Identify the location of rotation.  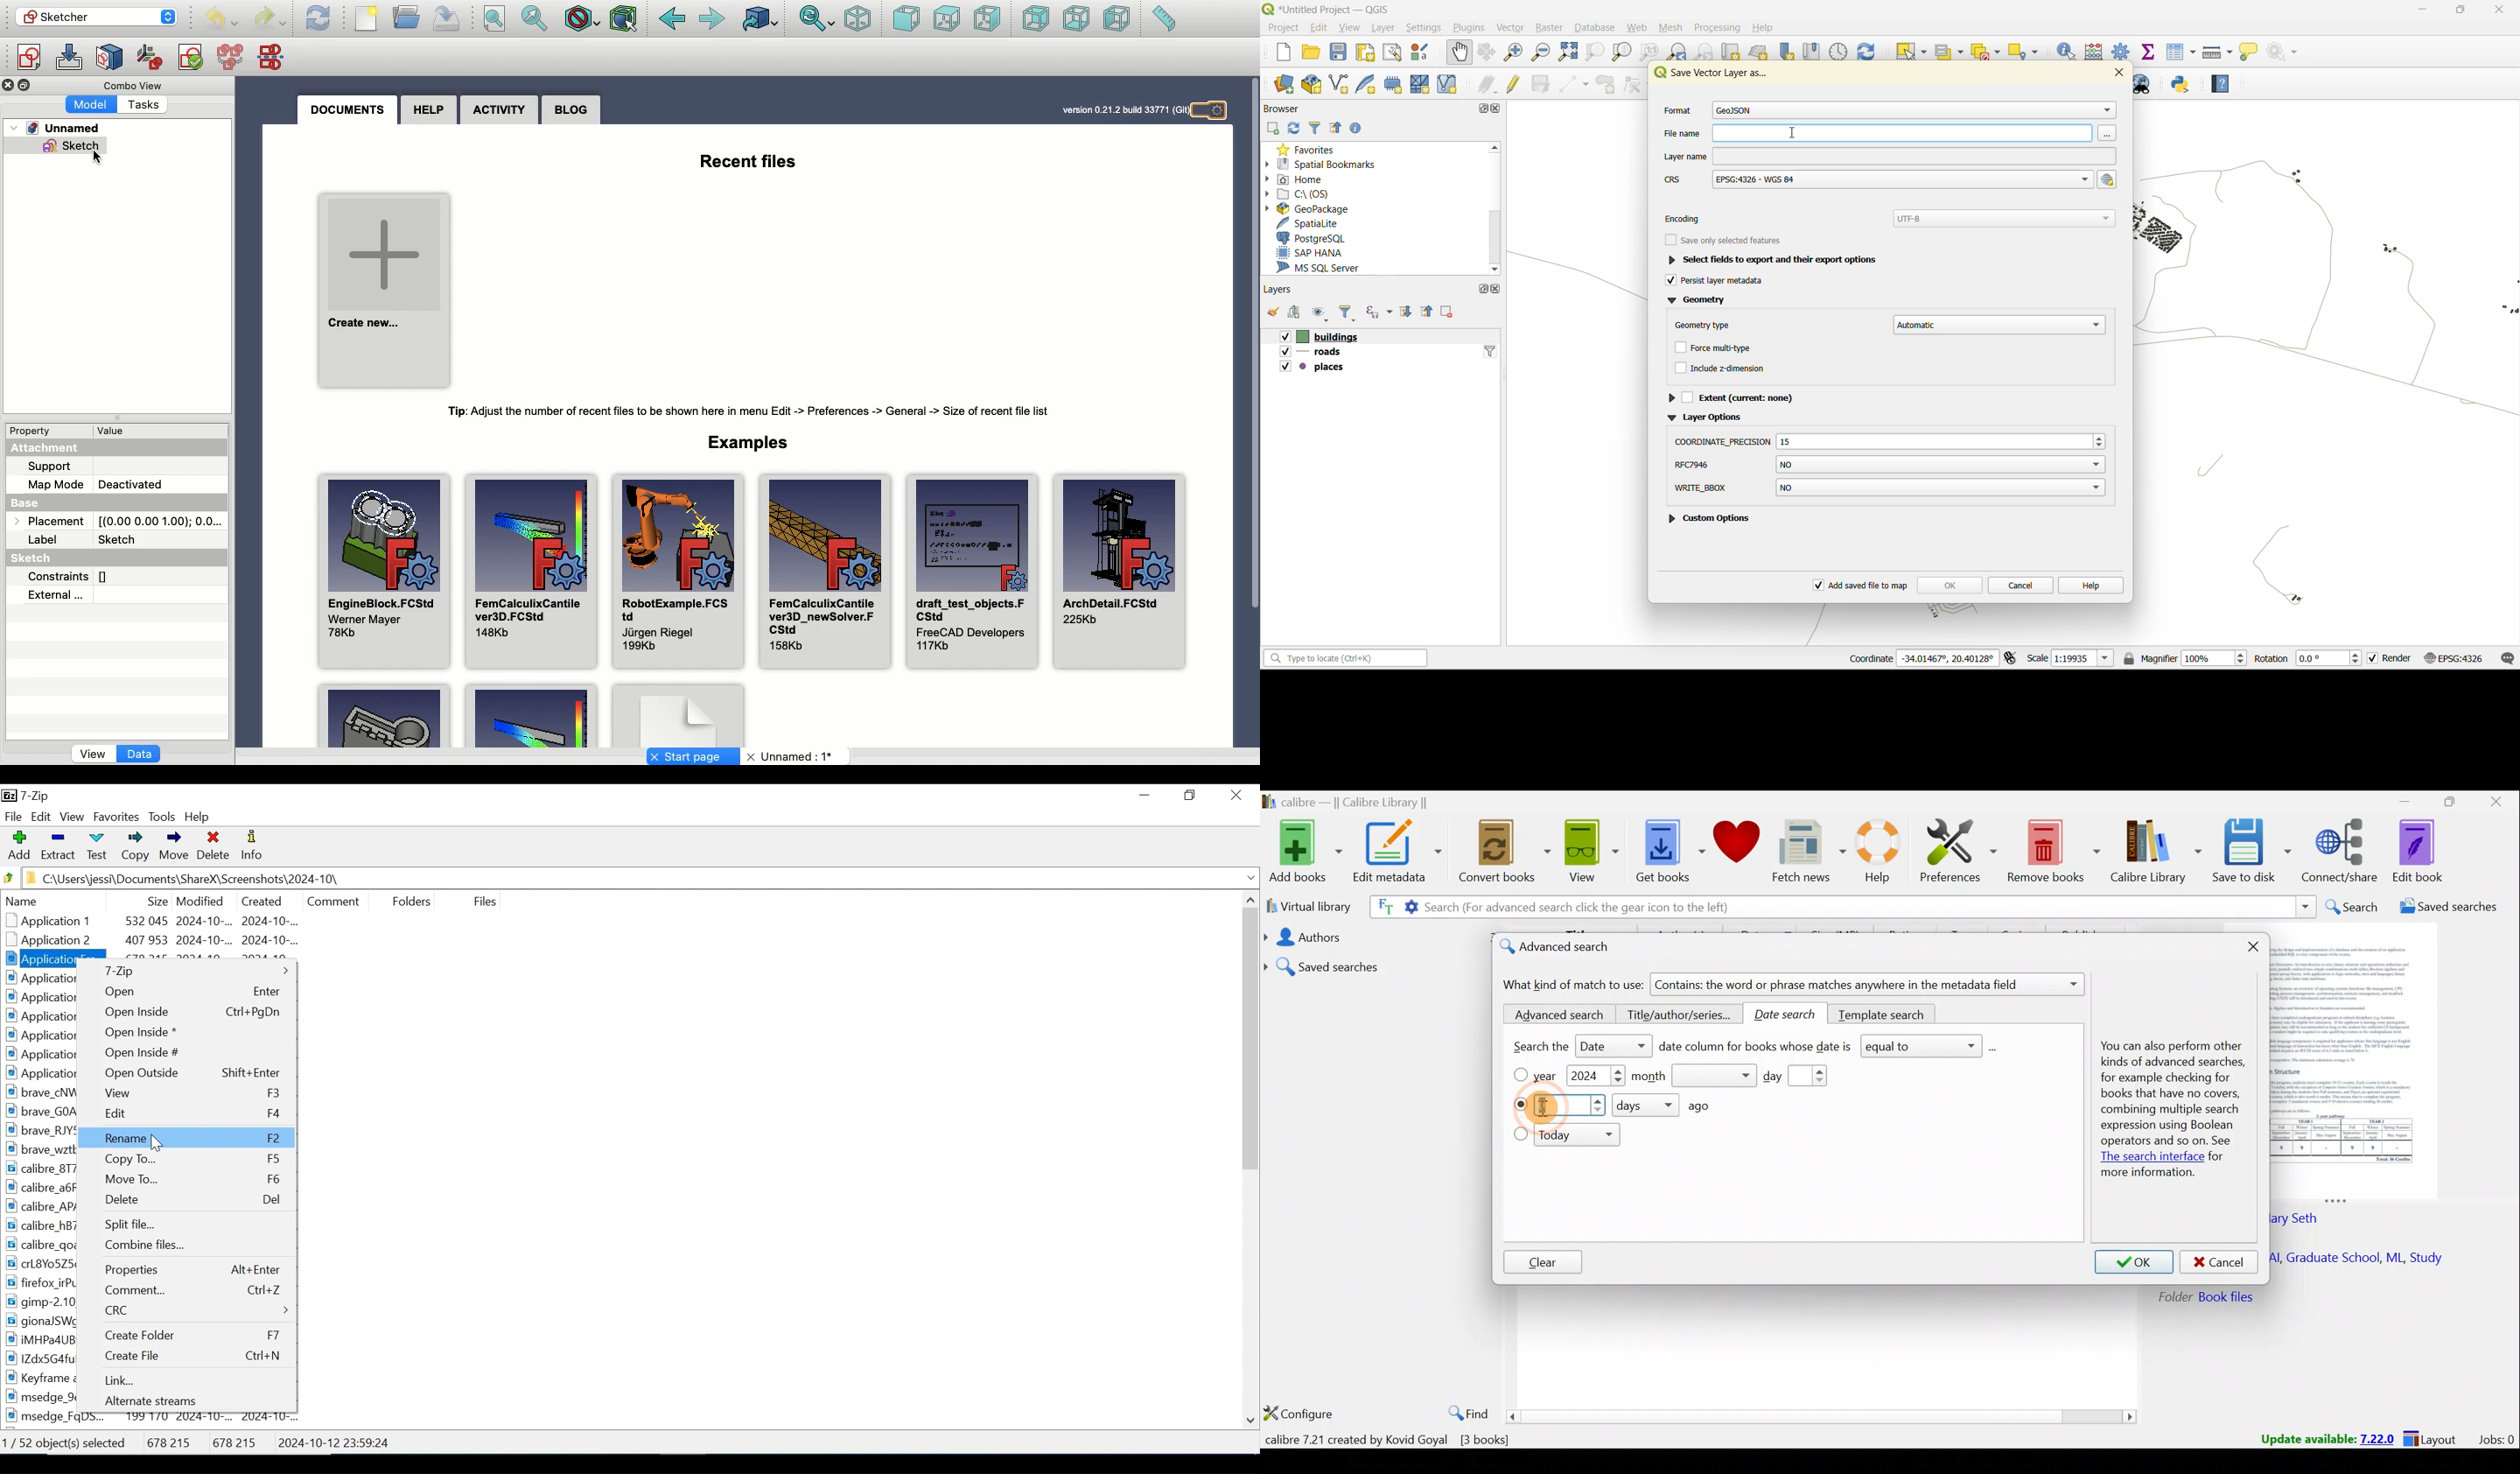
(2308, 659).